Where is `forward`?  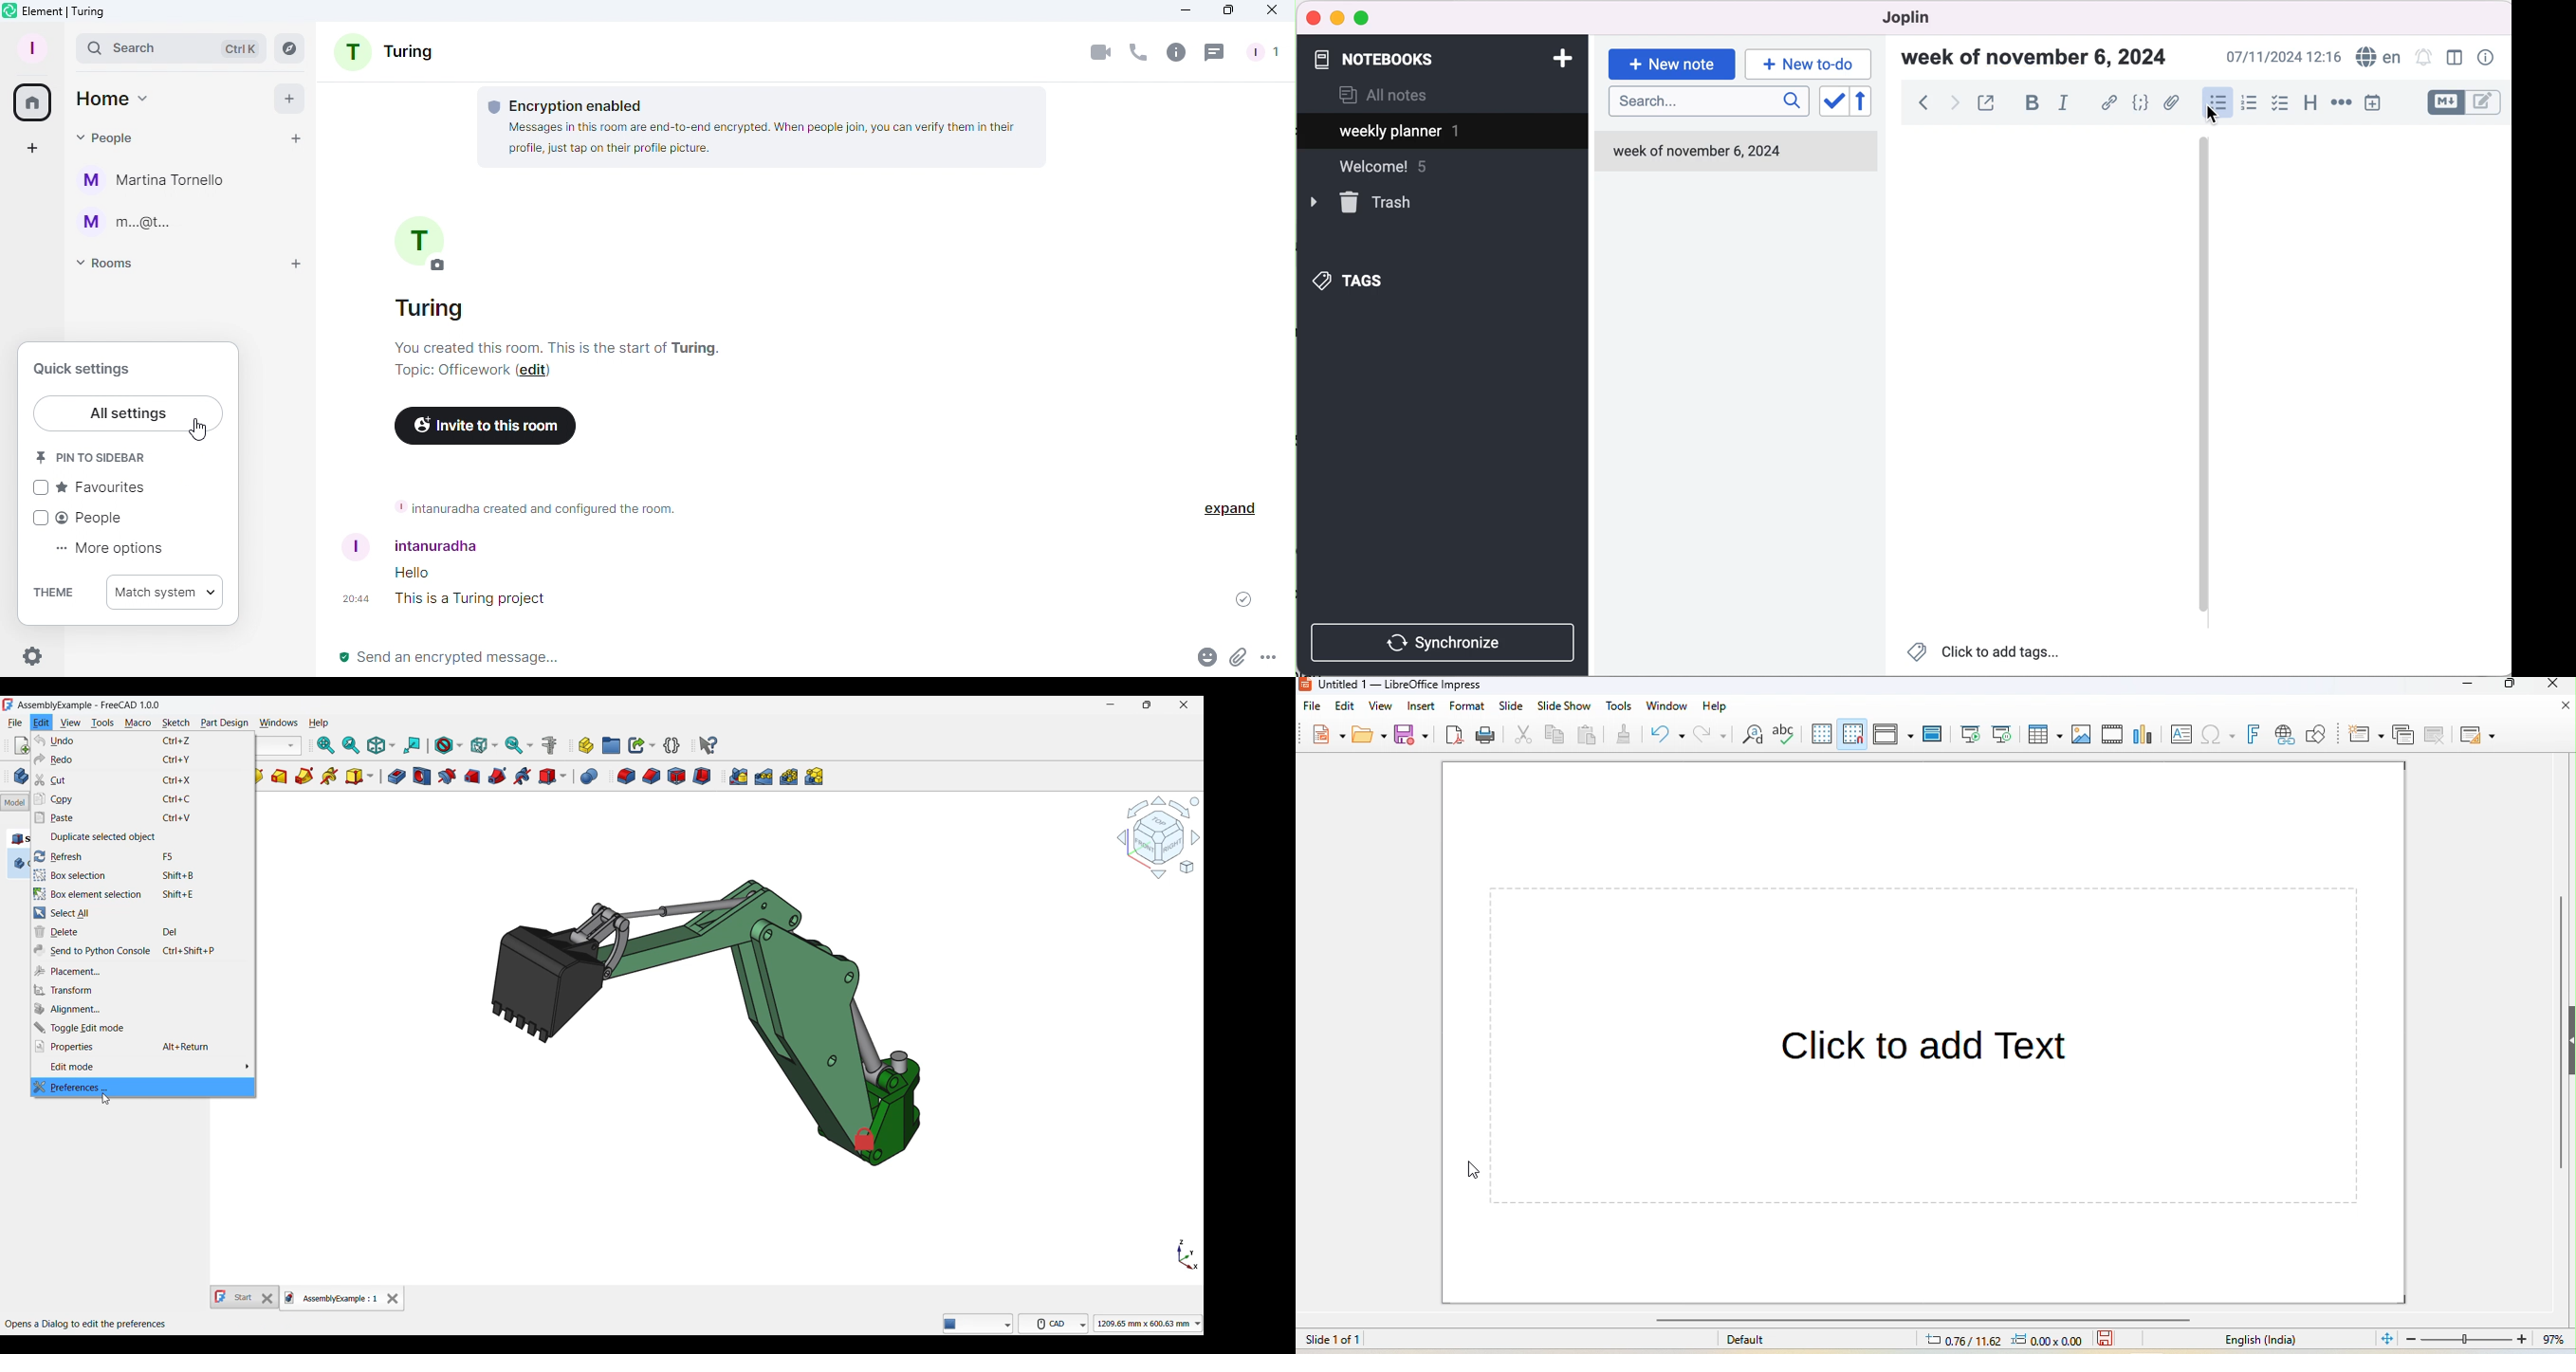 forward is located at coordinates (1953, 105).